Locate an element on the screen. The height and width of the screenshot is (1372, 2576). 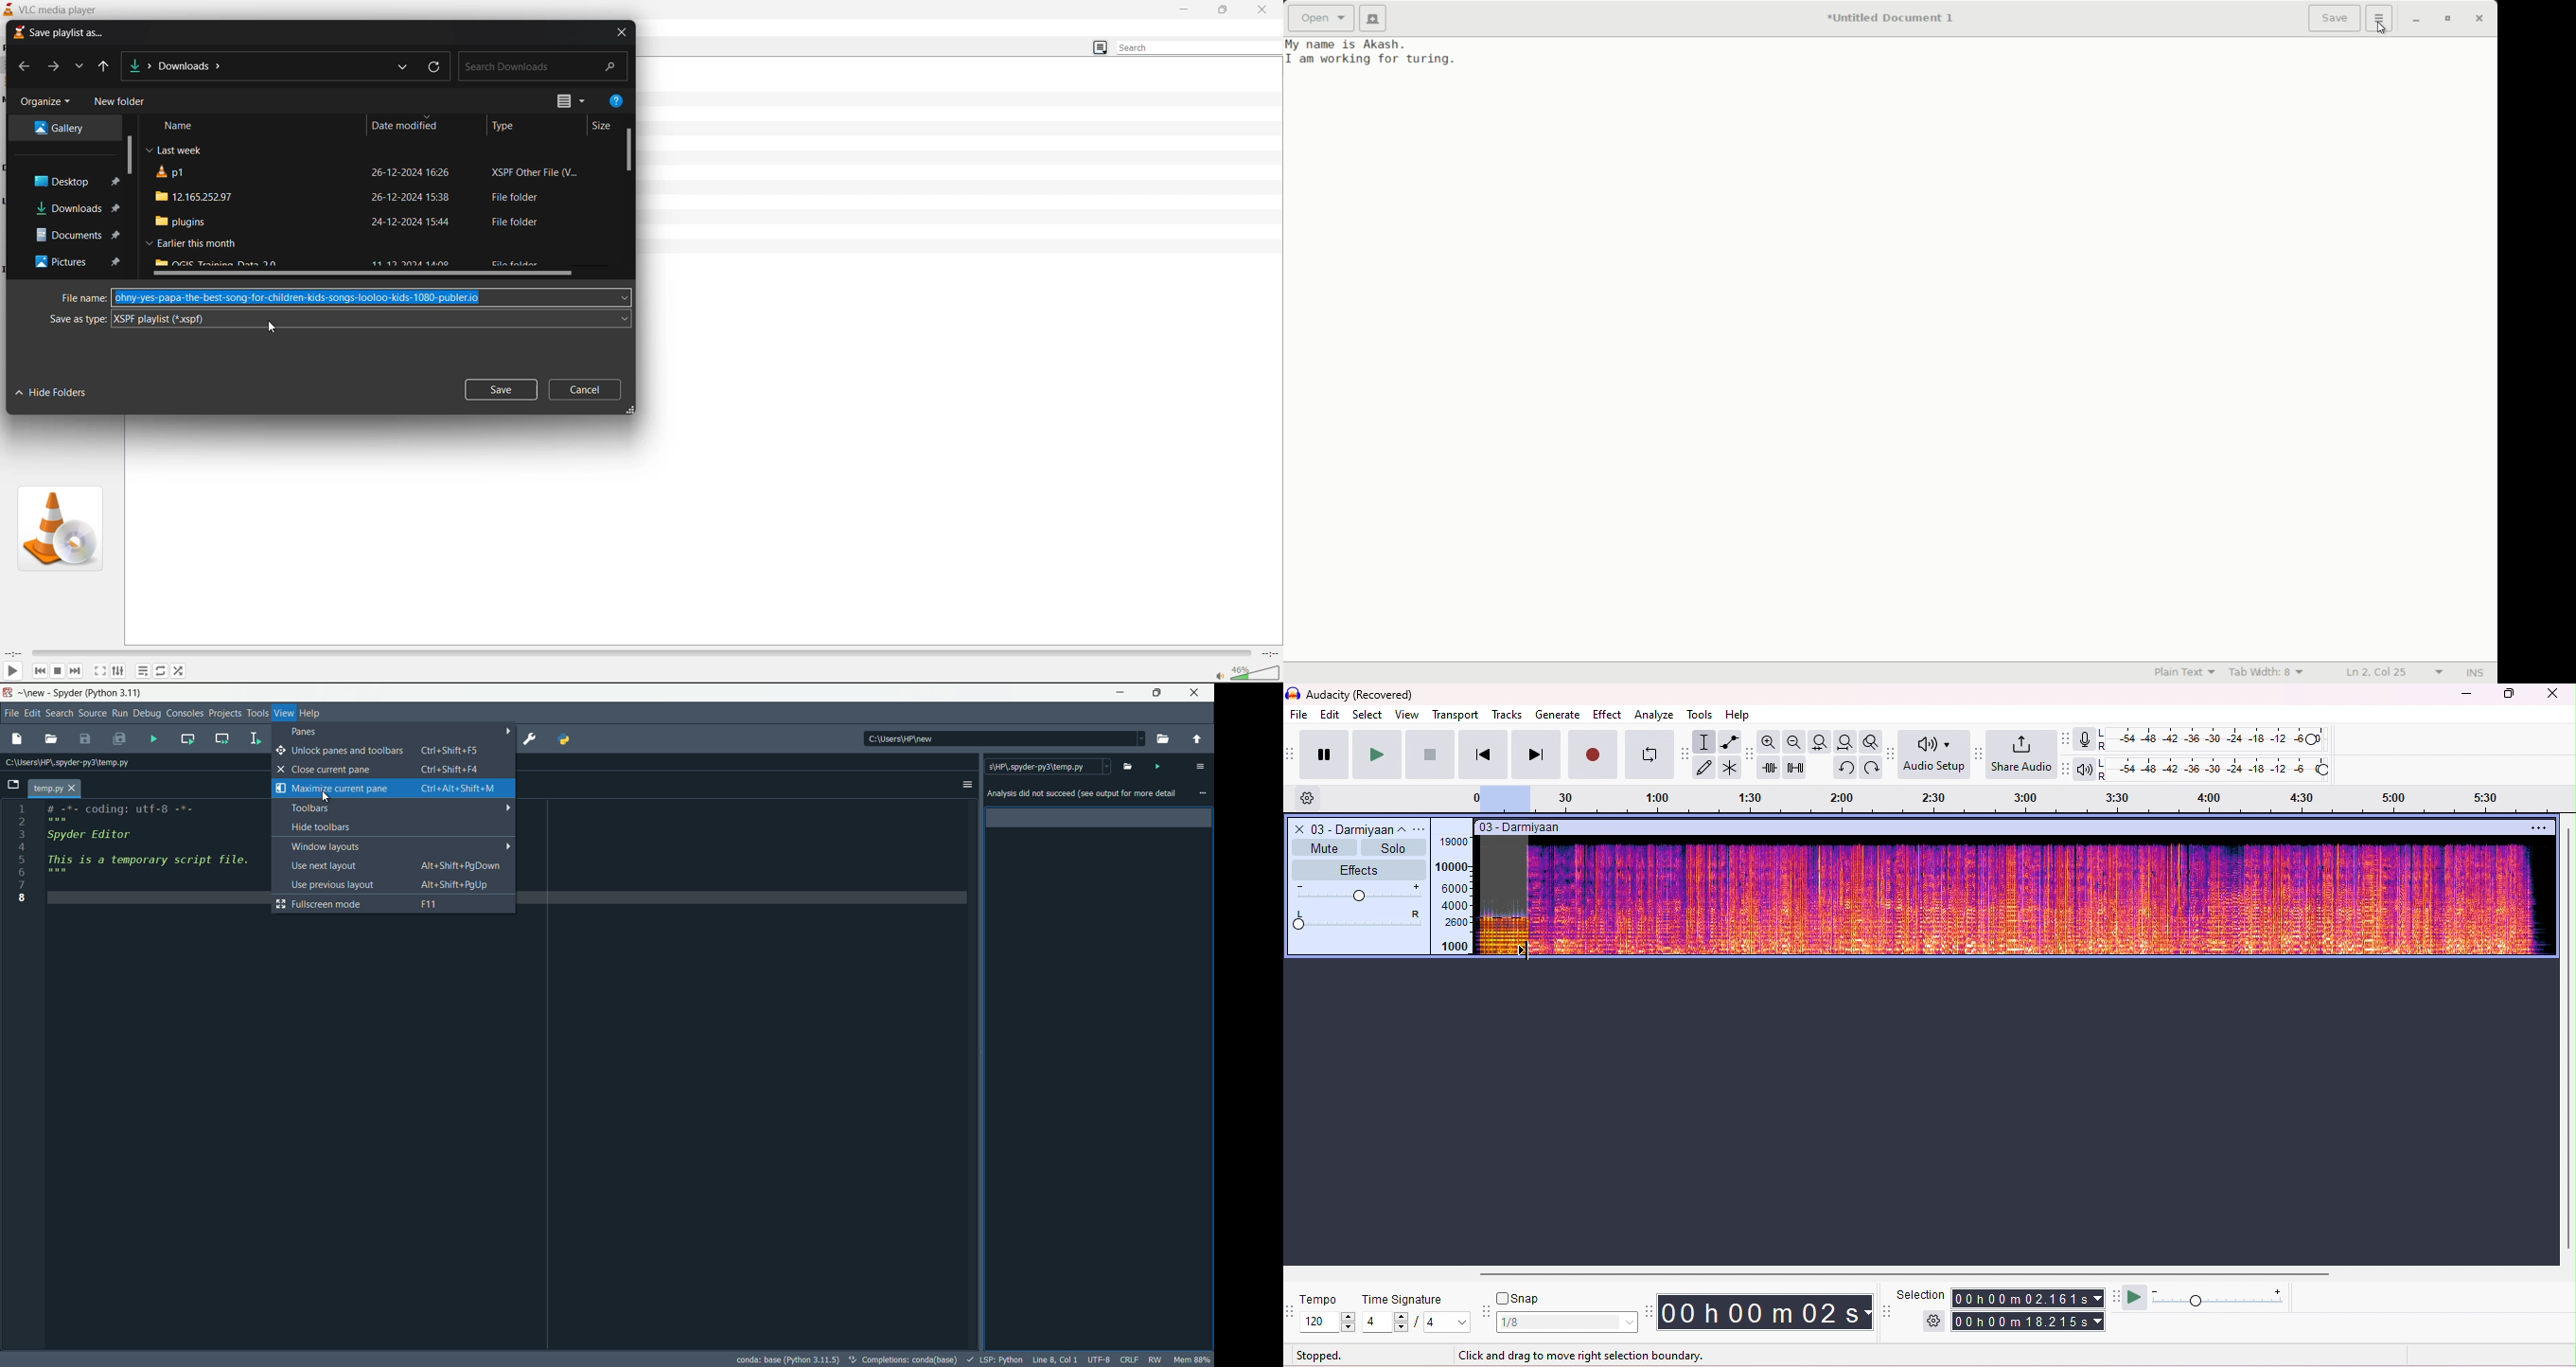
toggle zoom is located at coordinates (1870, 741).